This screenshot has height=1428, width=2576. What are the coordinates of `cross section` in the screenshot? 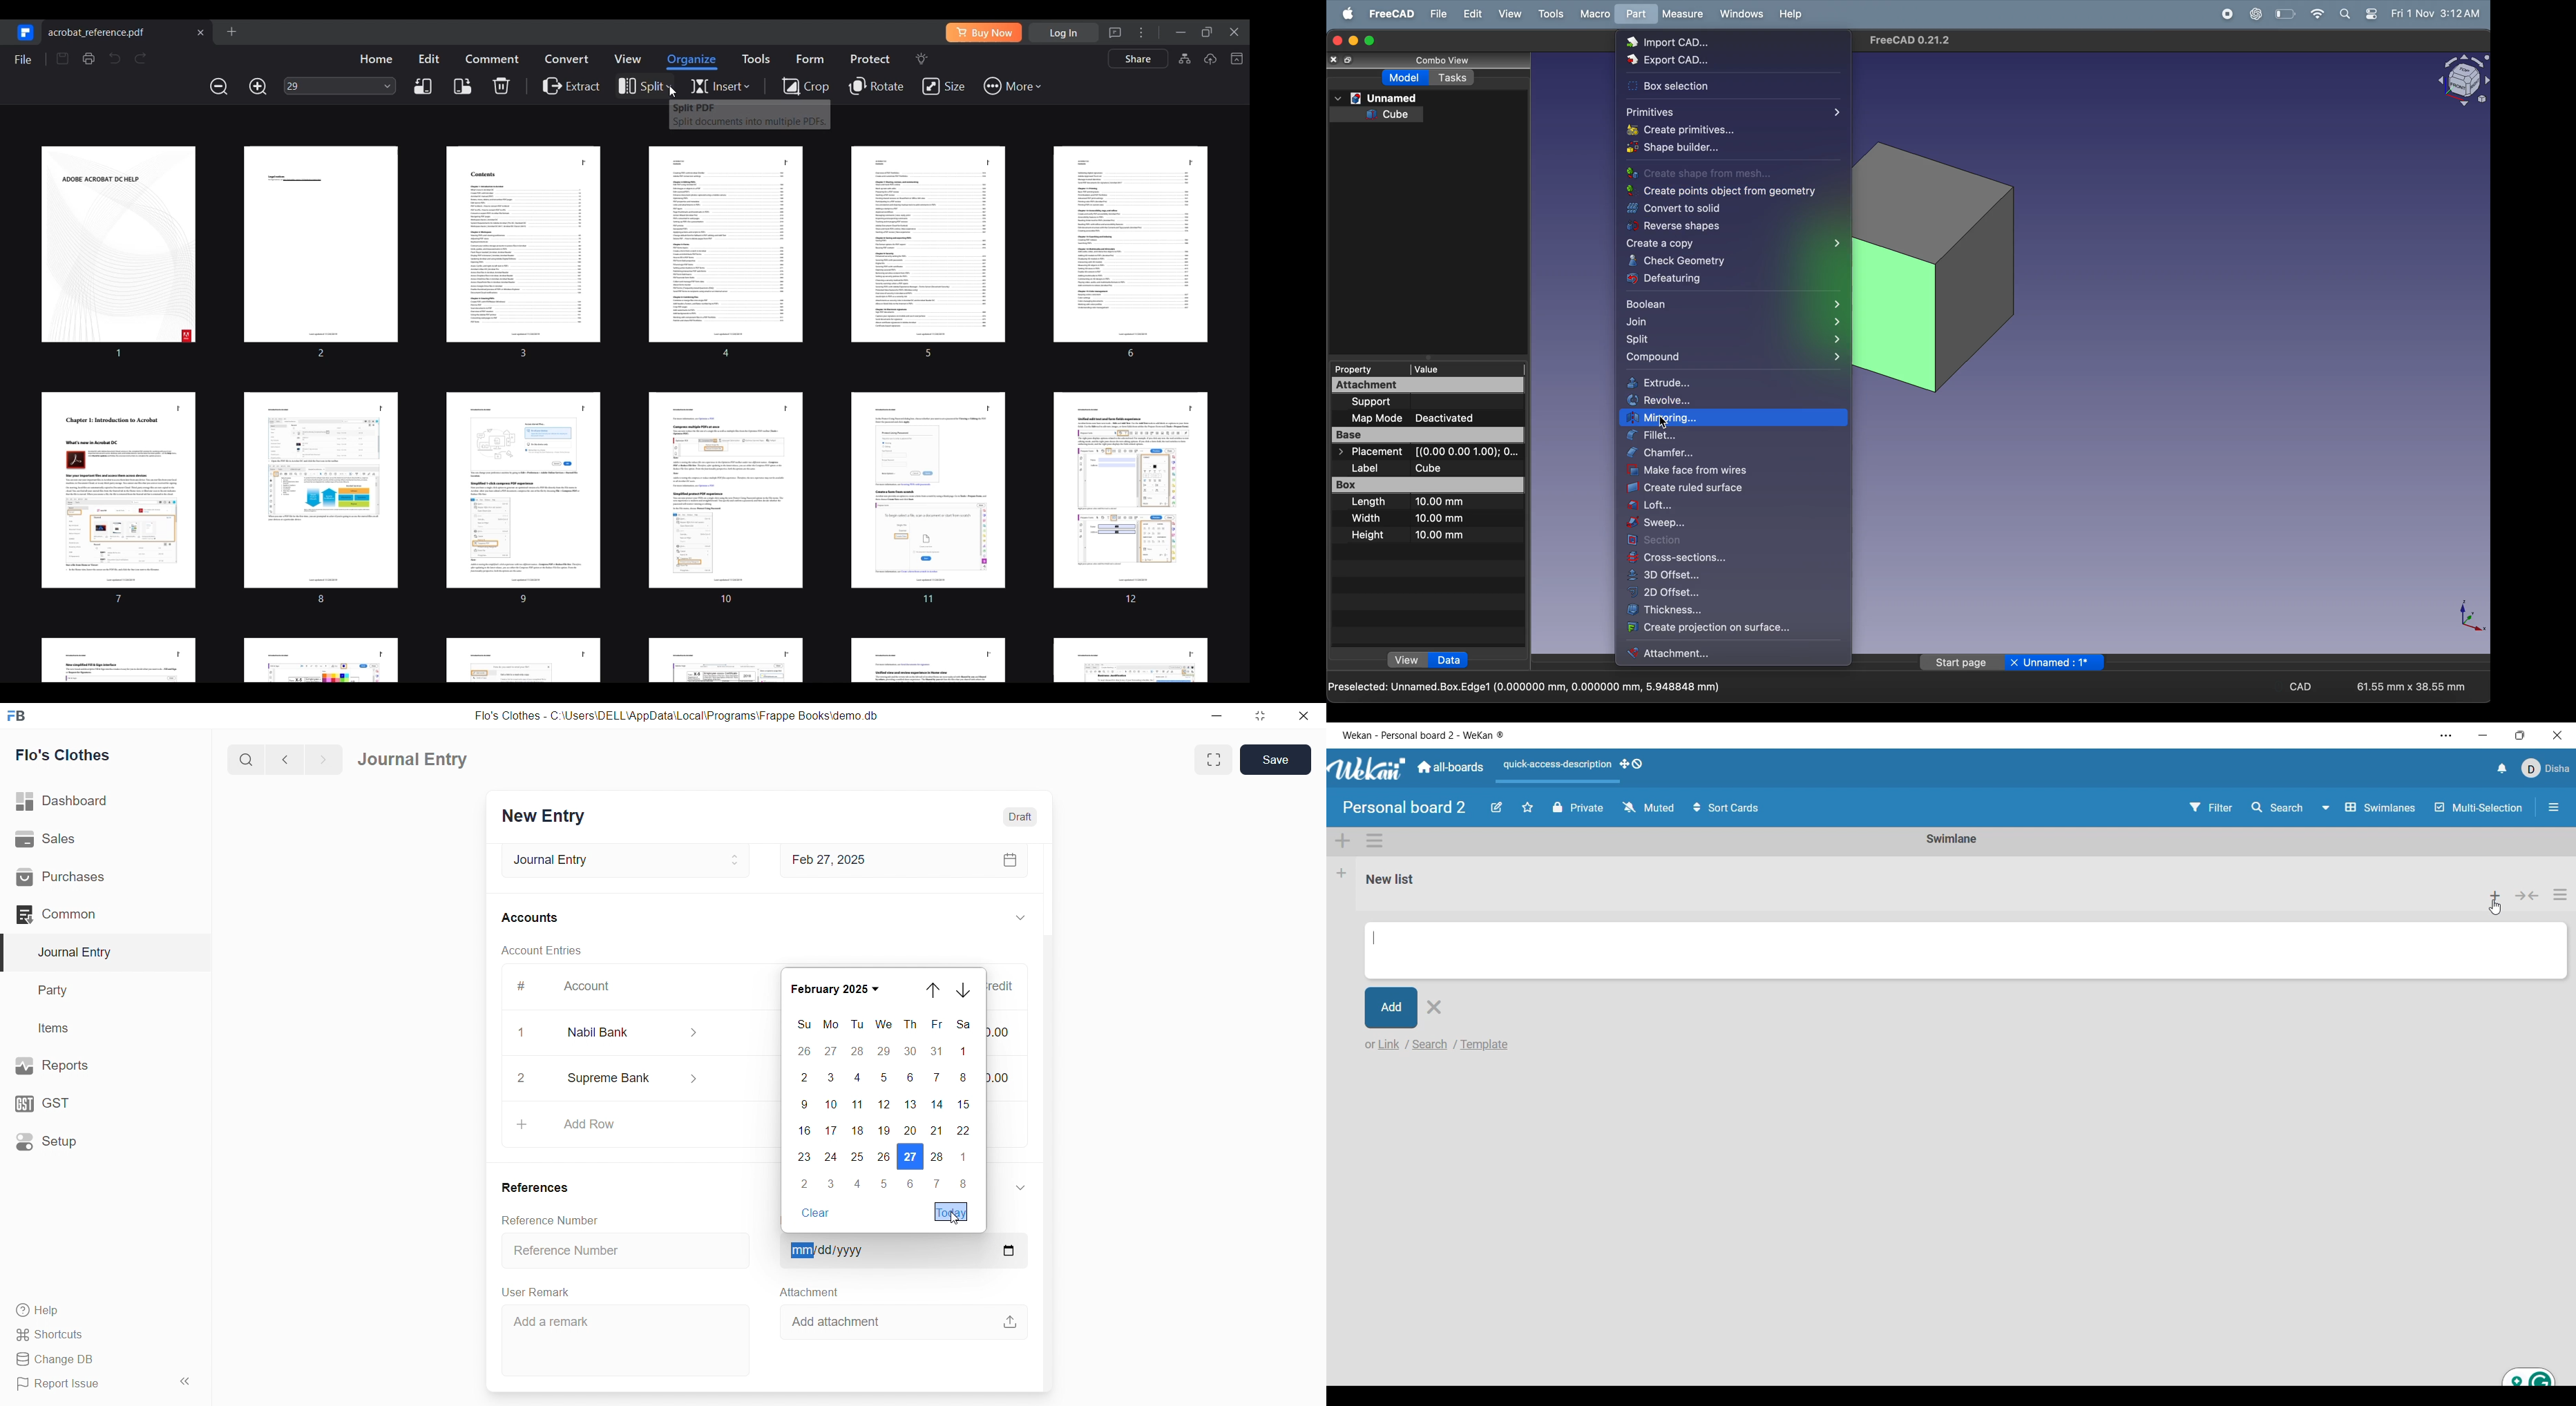 It's located at (1720, 557).